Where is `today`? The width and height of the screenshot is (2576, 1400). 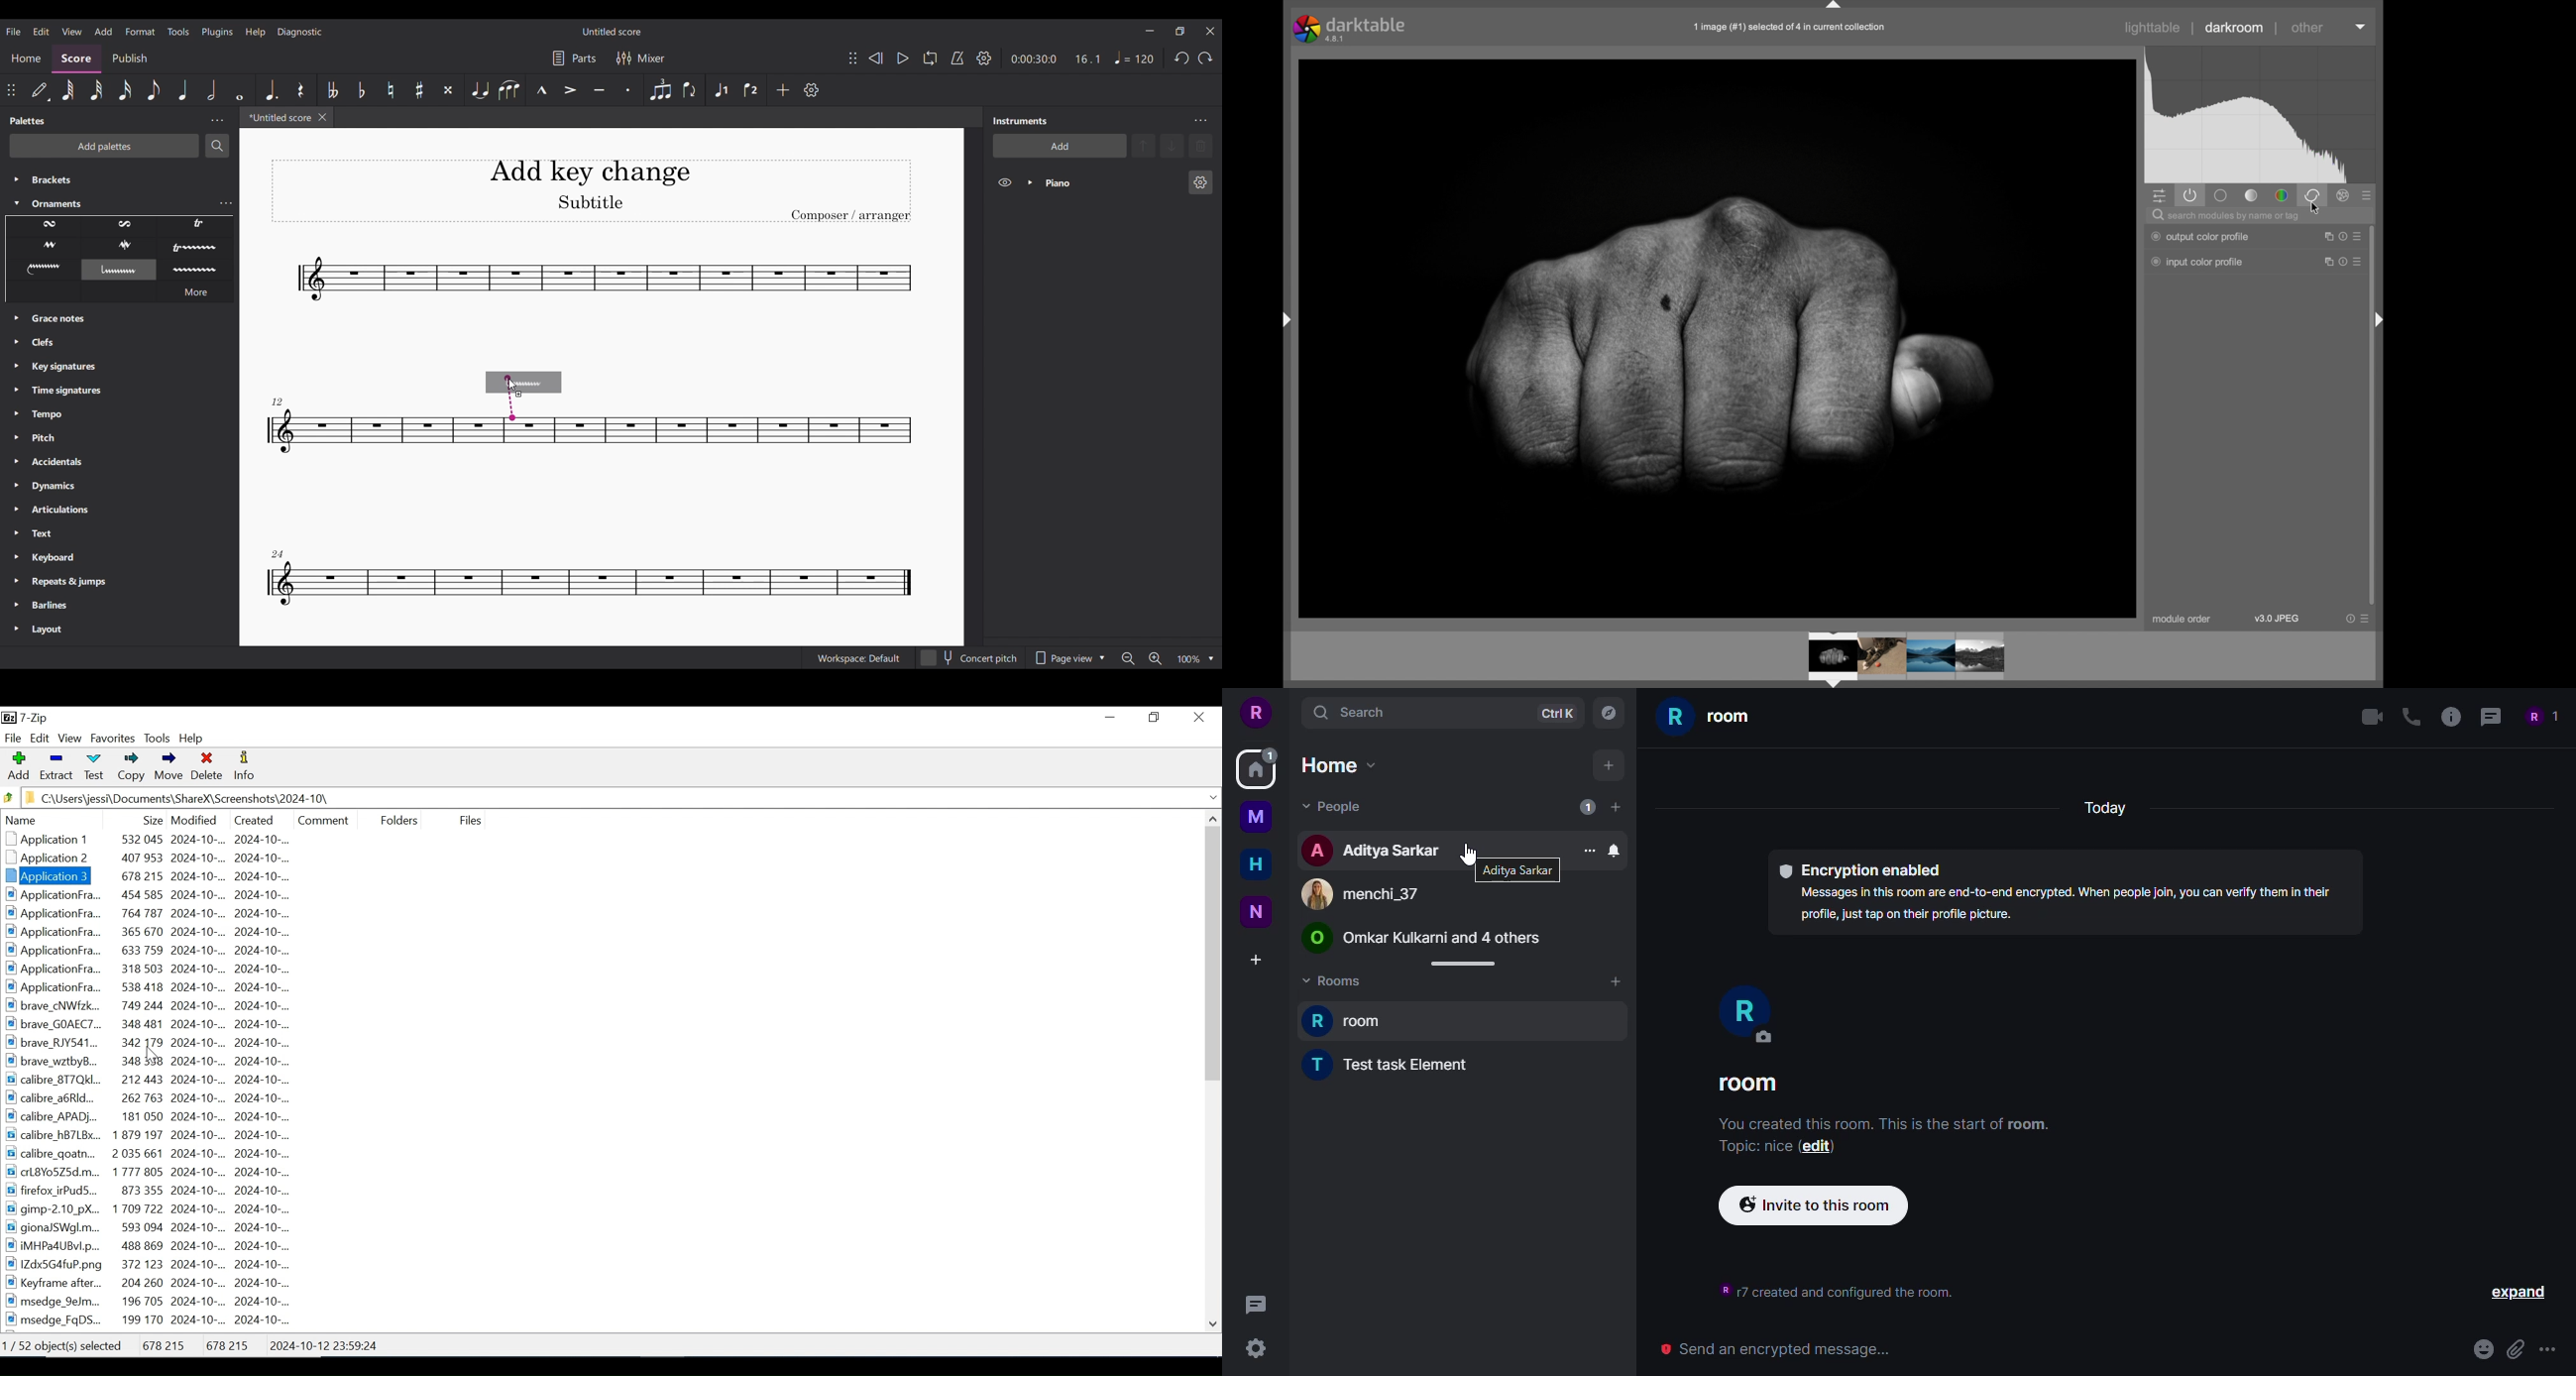 today is located at coordinates (2102, 810).